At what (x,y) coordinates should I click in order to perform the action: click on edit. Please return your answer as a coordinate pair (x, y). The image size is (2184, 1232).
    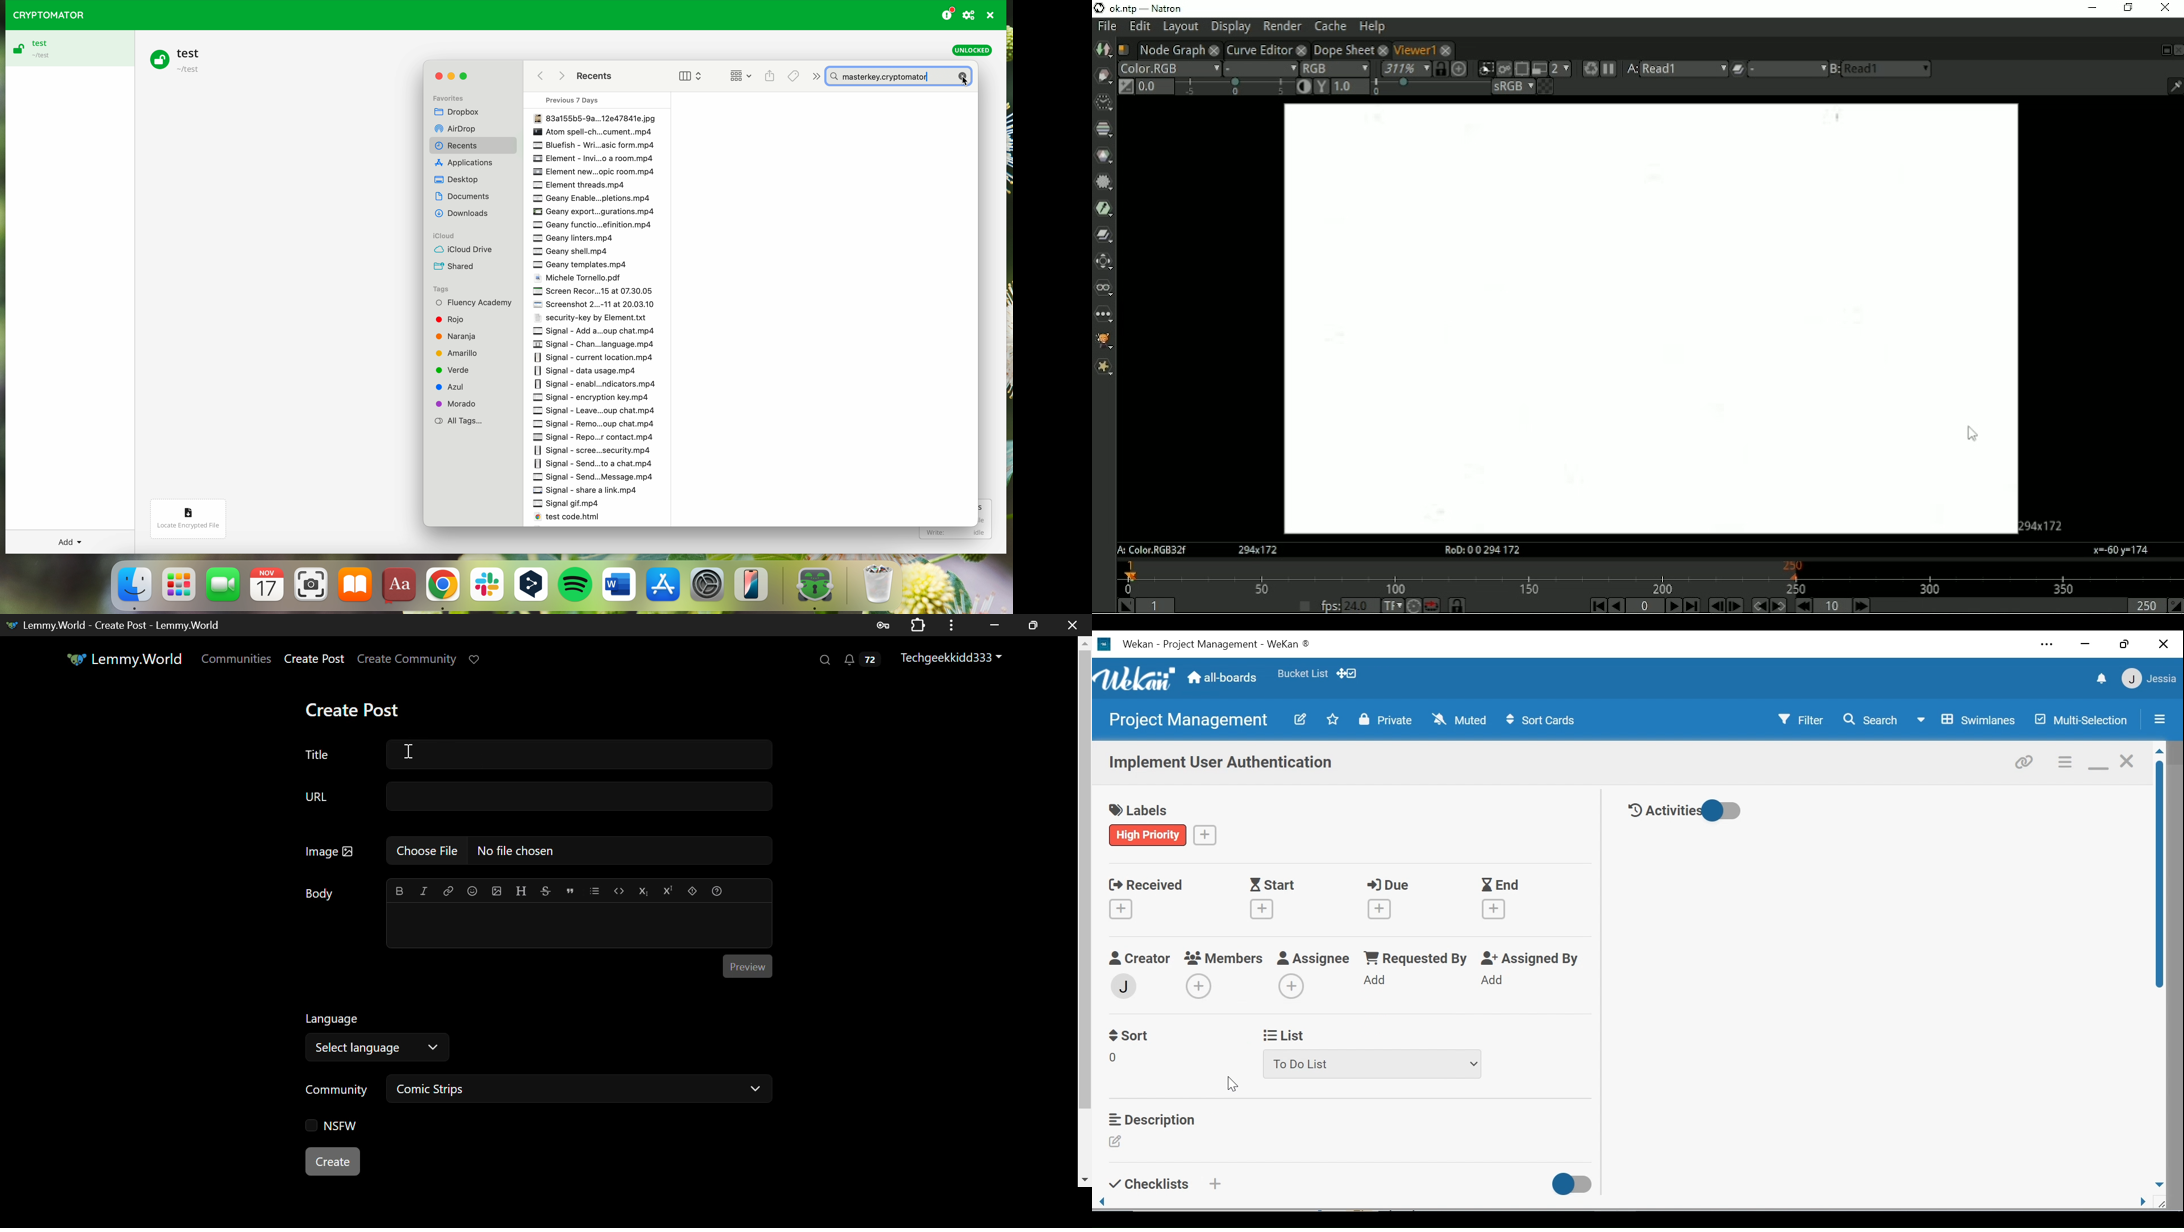
    Looking at the image, I should click on (1115, 1060).